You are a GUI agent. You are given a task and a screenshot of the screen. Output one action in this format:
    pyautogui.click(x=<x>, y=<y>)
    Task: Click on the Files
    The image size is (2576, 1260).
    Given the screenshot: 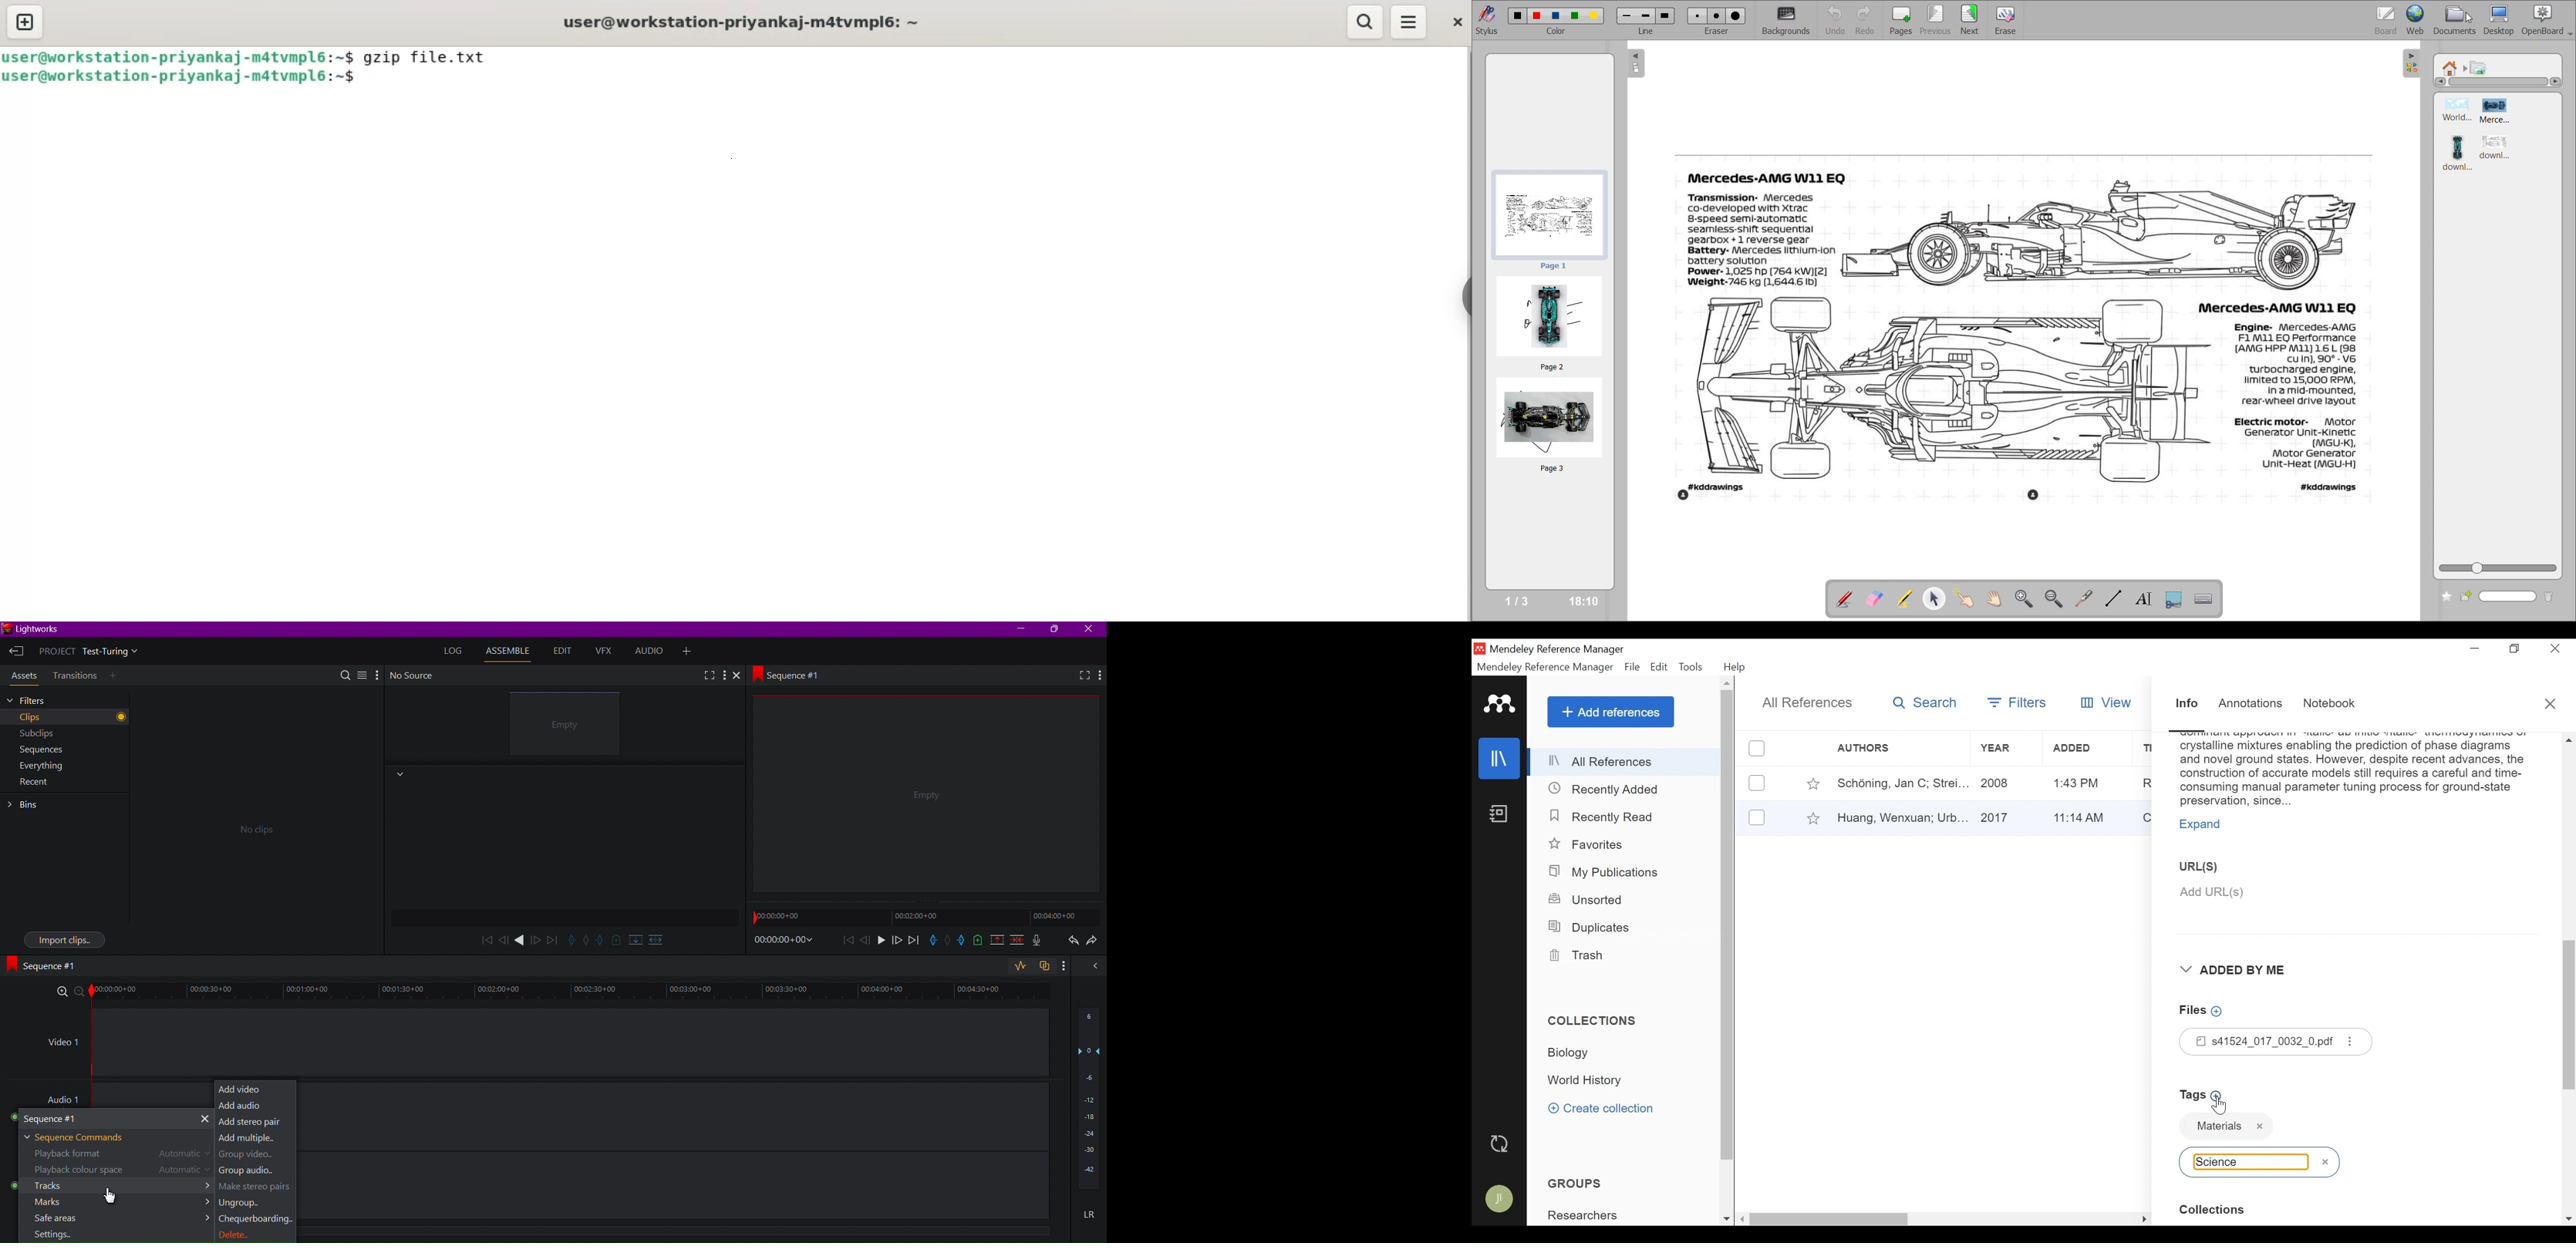 What is the action you would take?
    pyautogui.click(x=2277, y=1042)
    